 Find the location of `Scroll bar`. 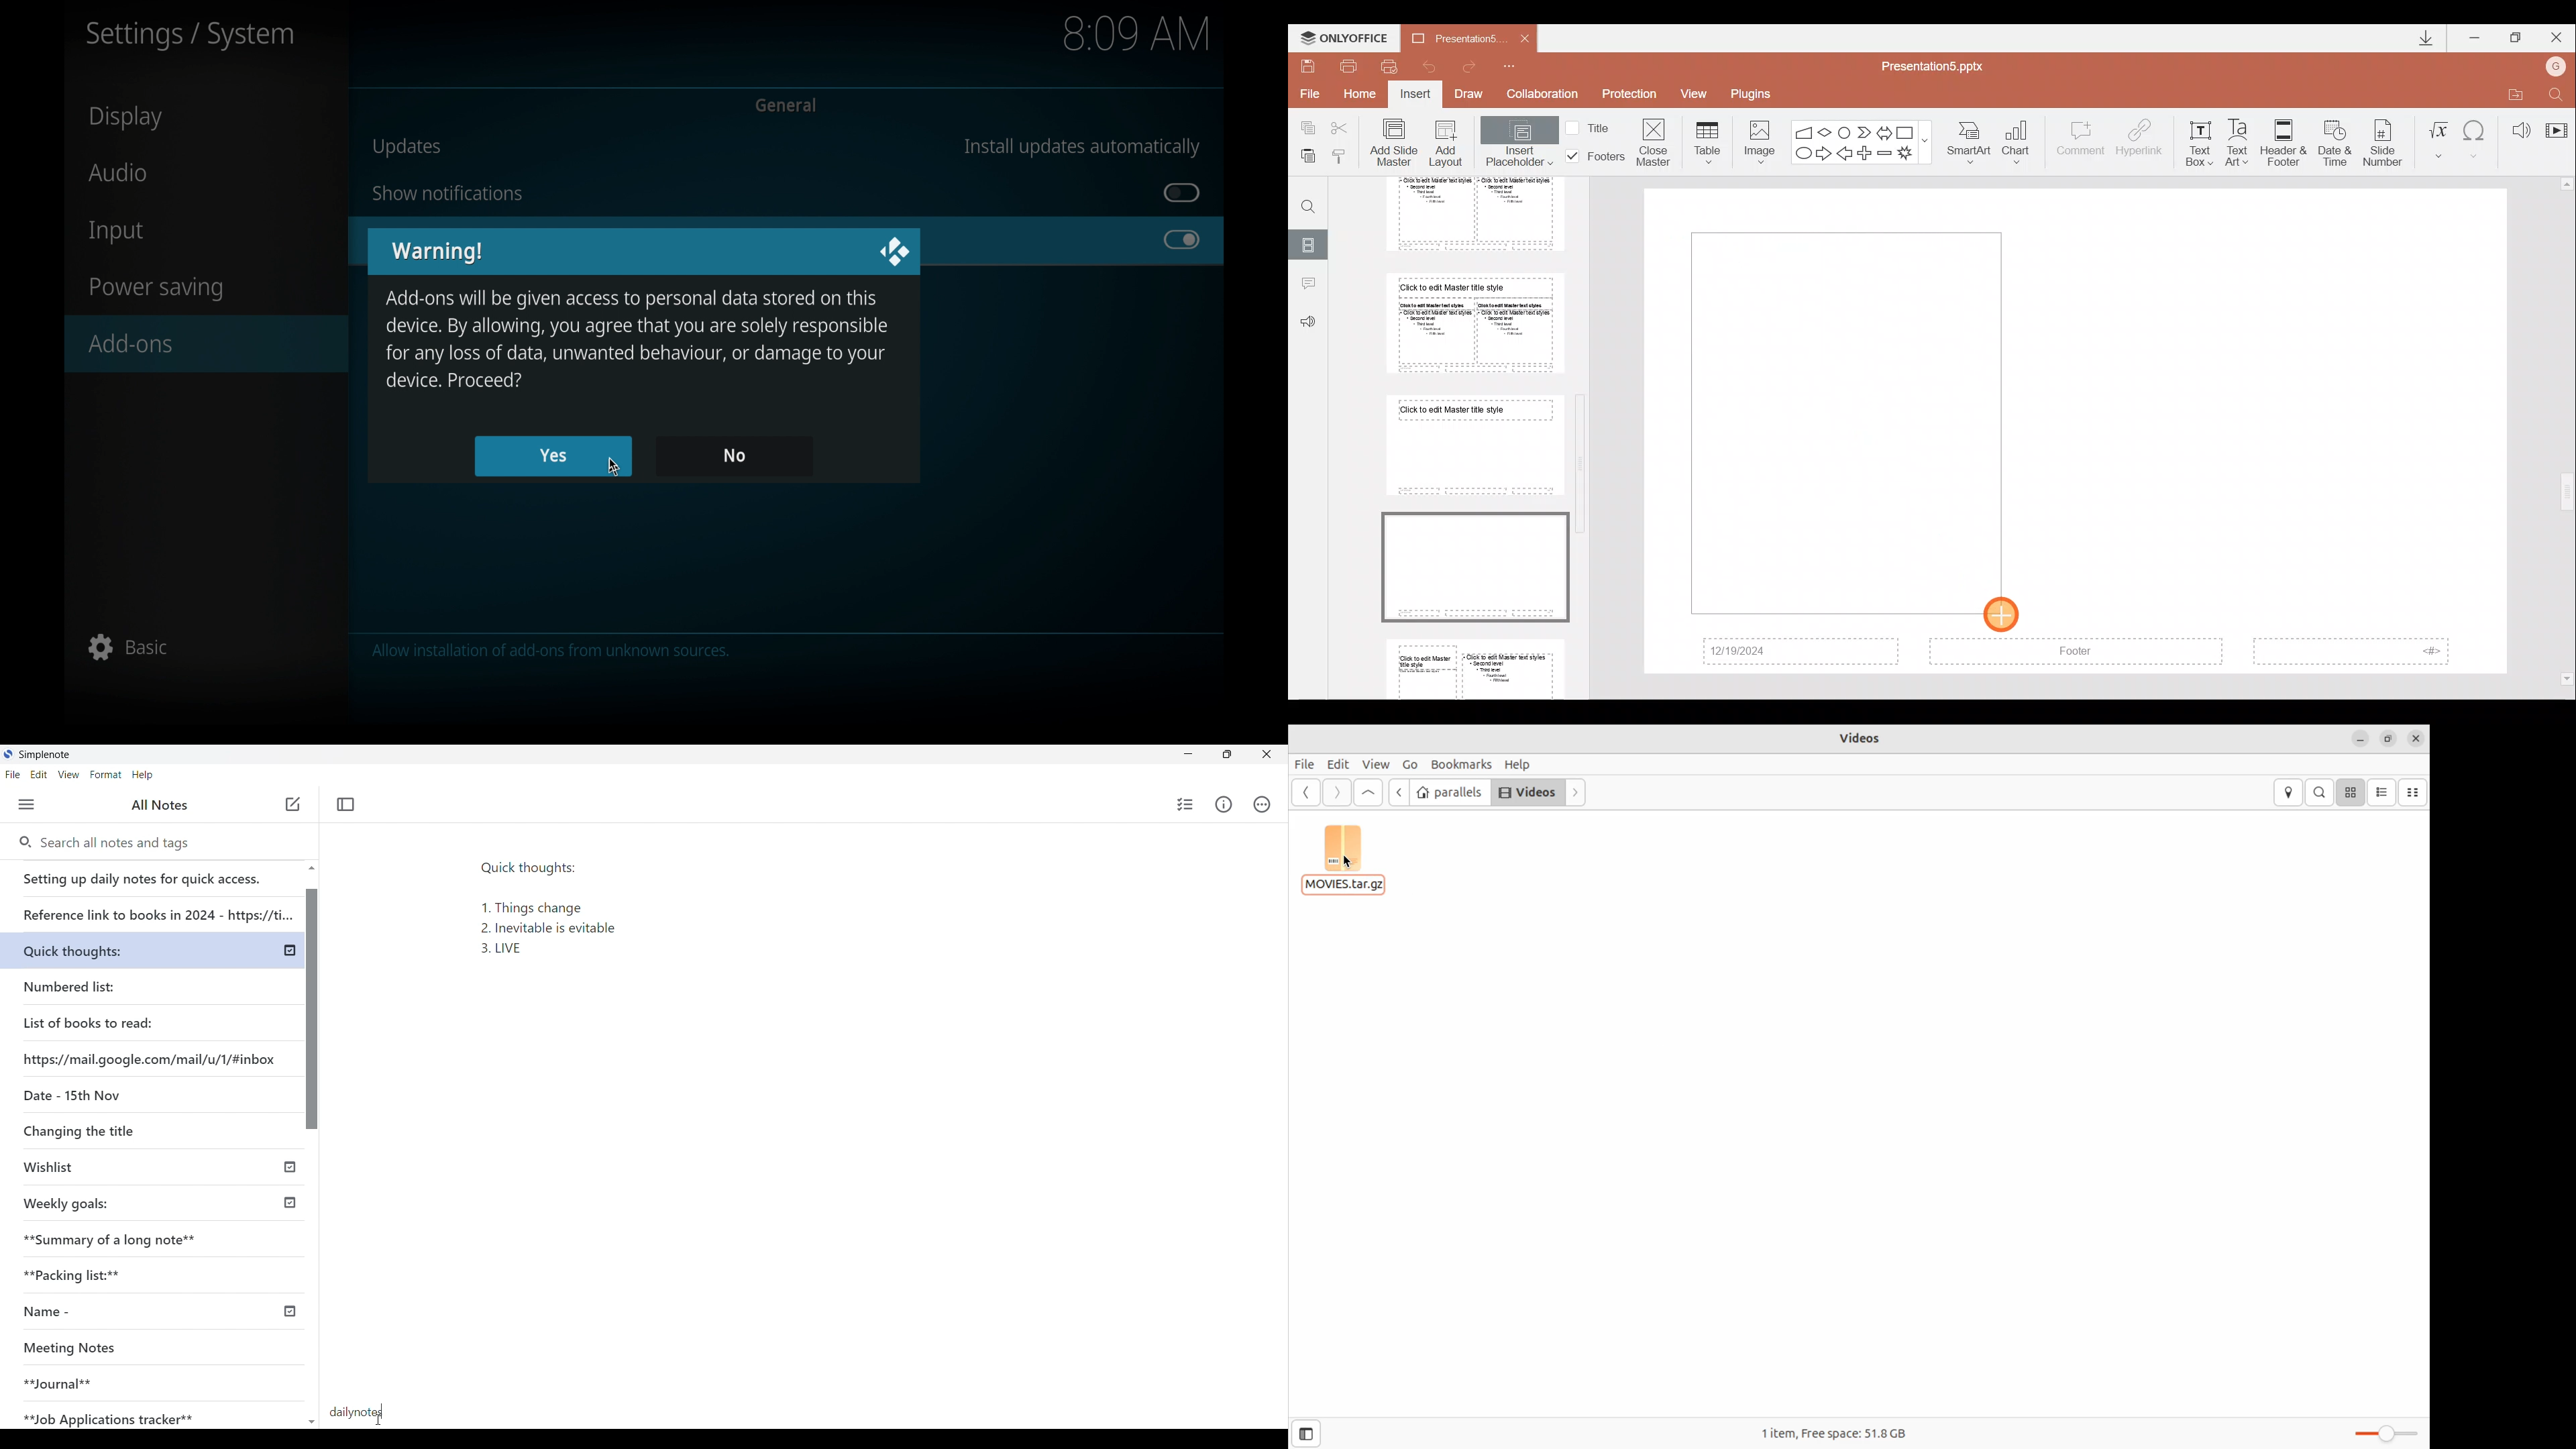

Scroll bar is located at coordinates (2567, 432).